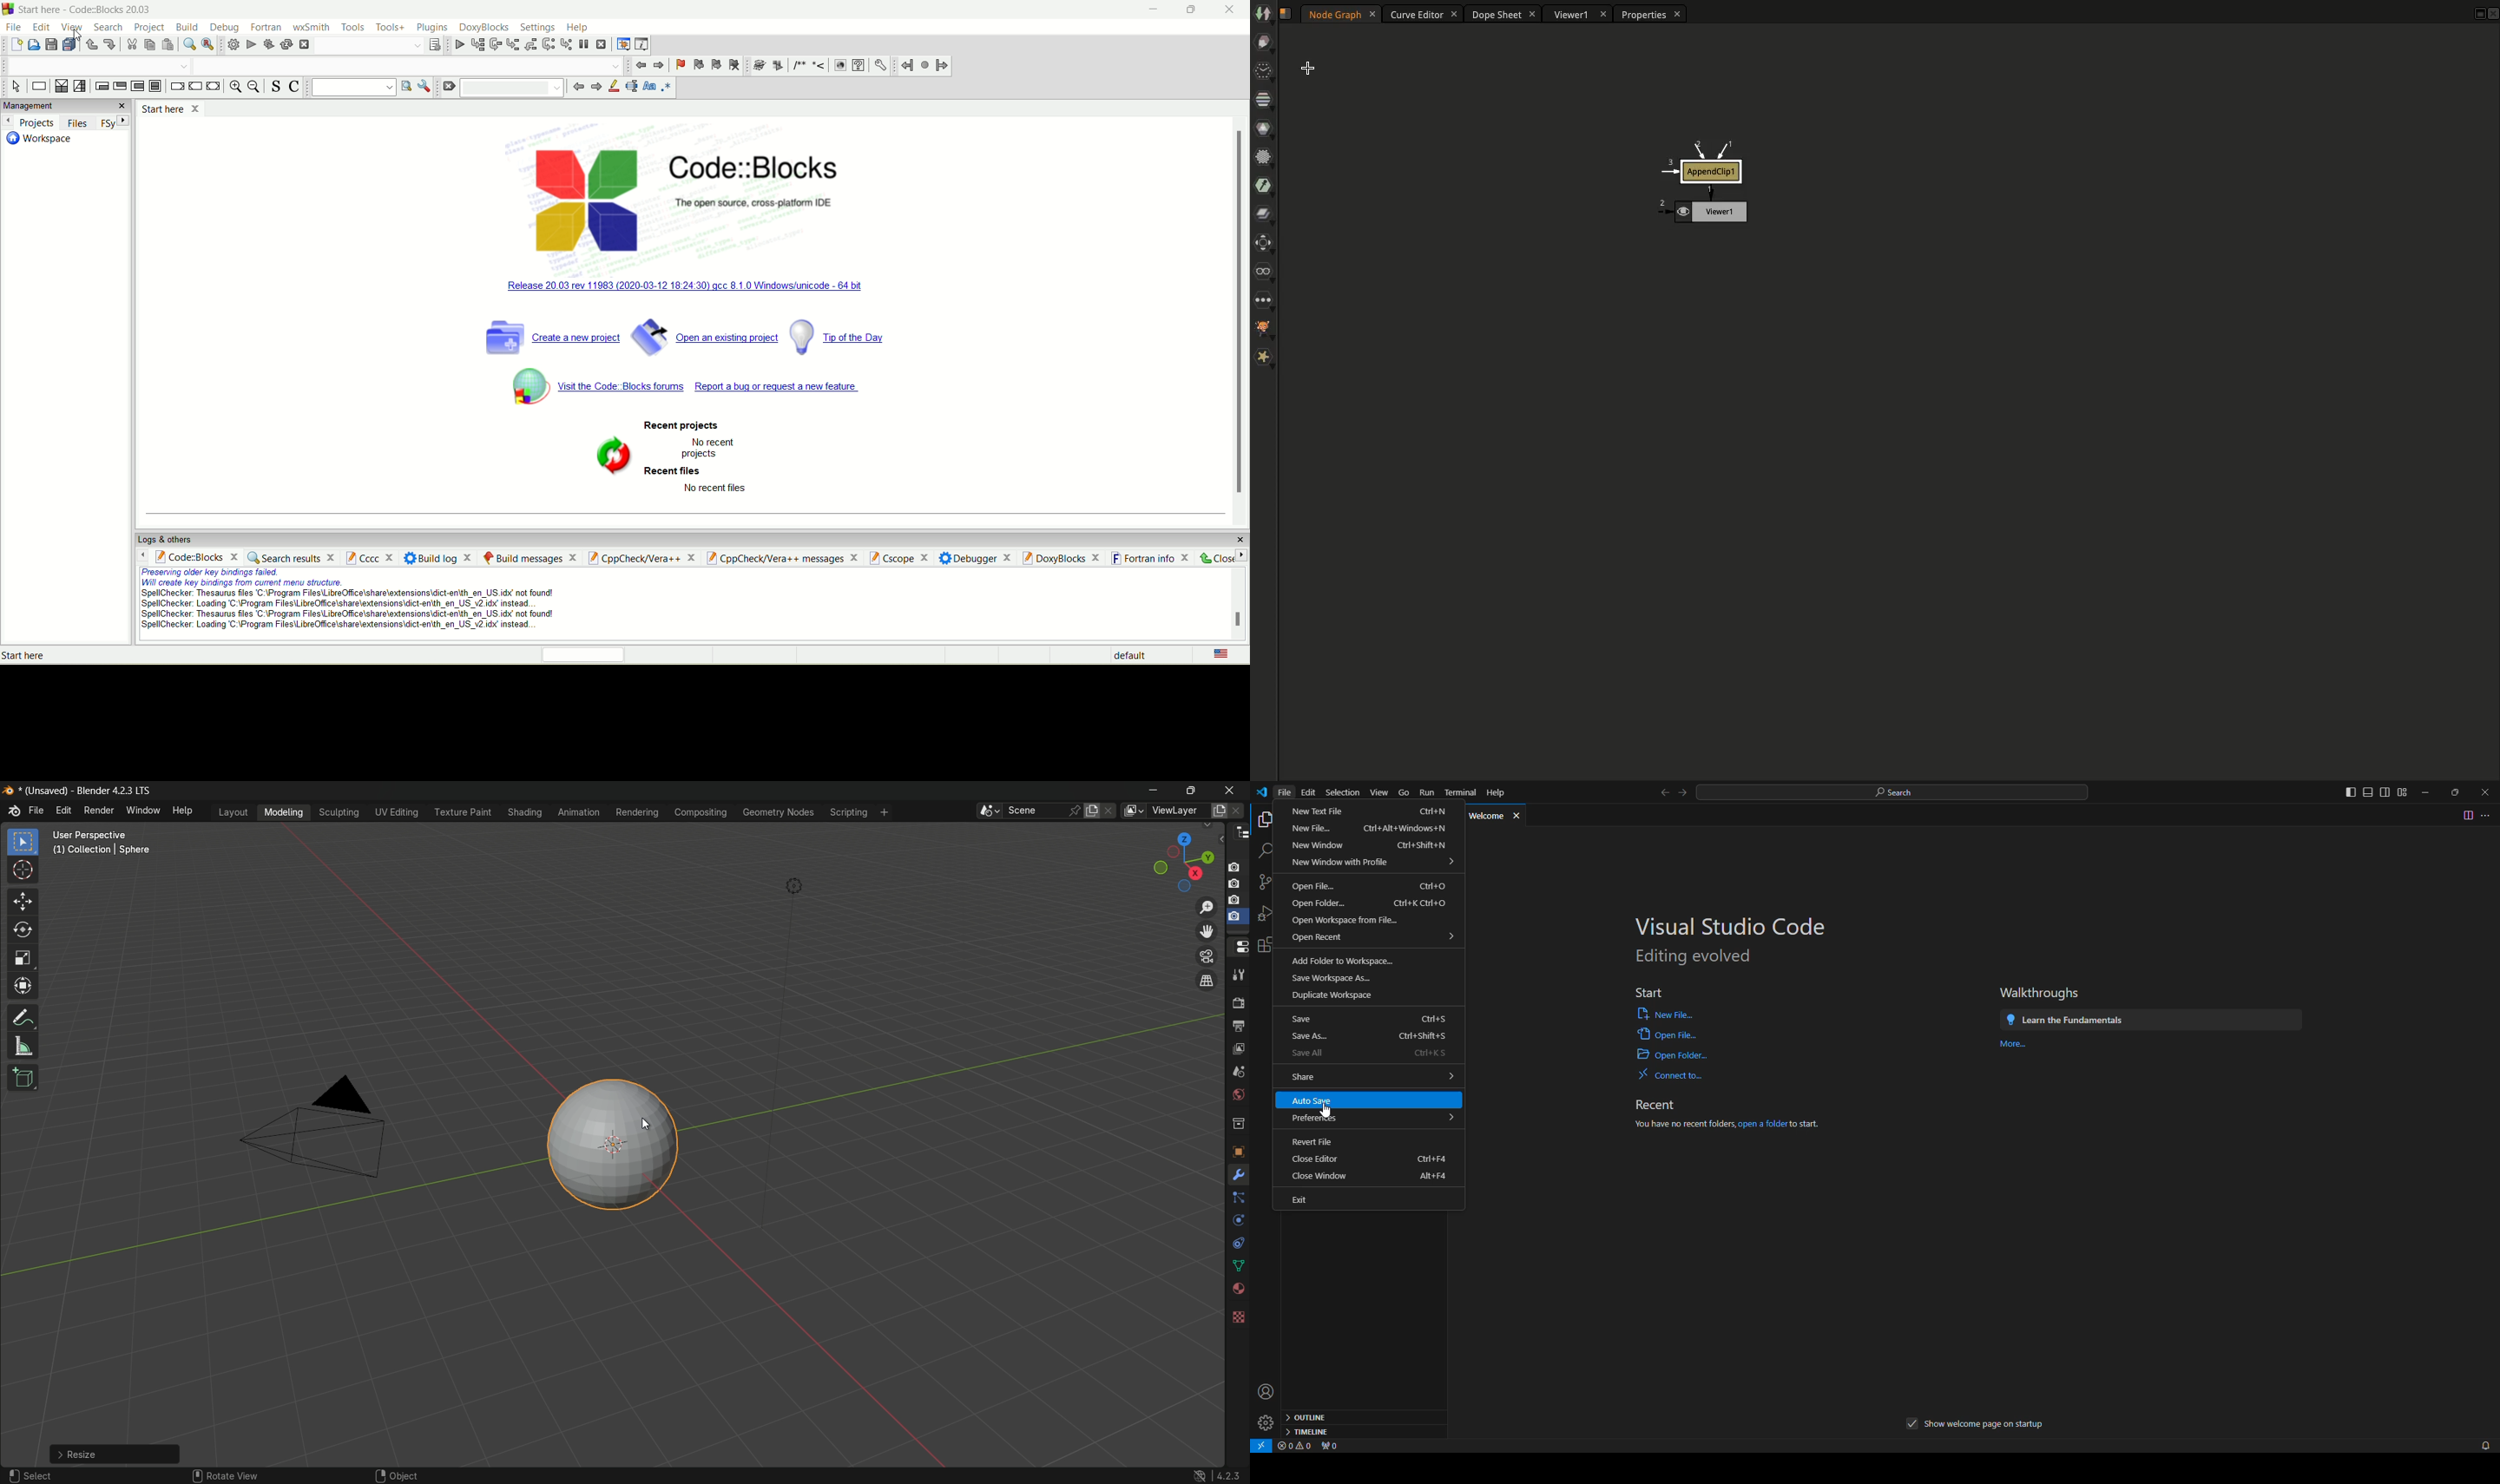  What do you see at coordinates (114, 122) in the screenshot?
I see `Fsy` at bounding box center [114, 122].